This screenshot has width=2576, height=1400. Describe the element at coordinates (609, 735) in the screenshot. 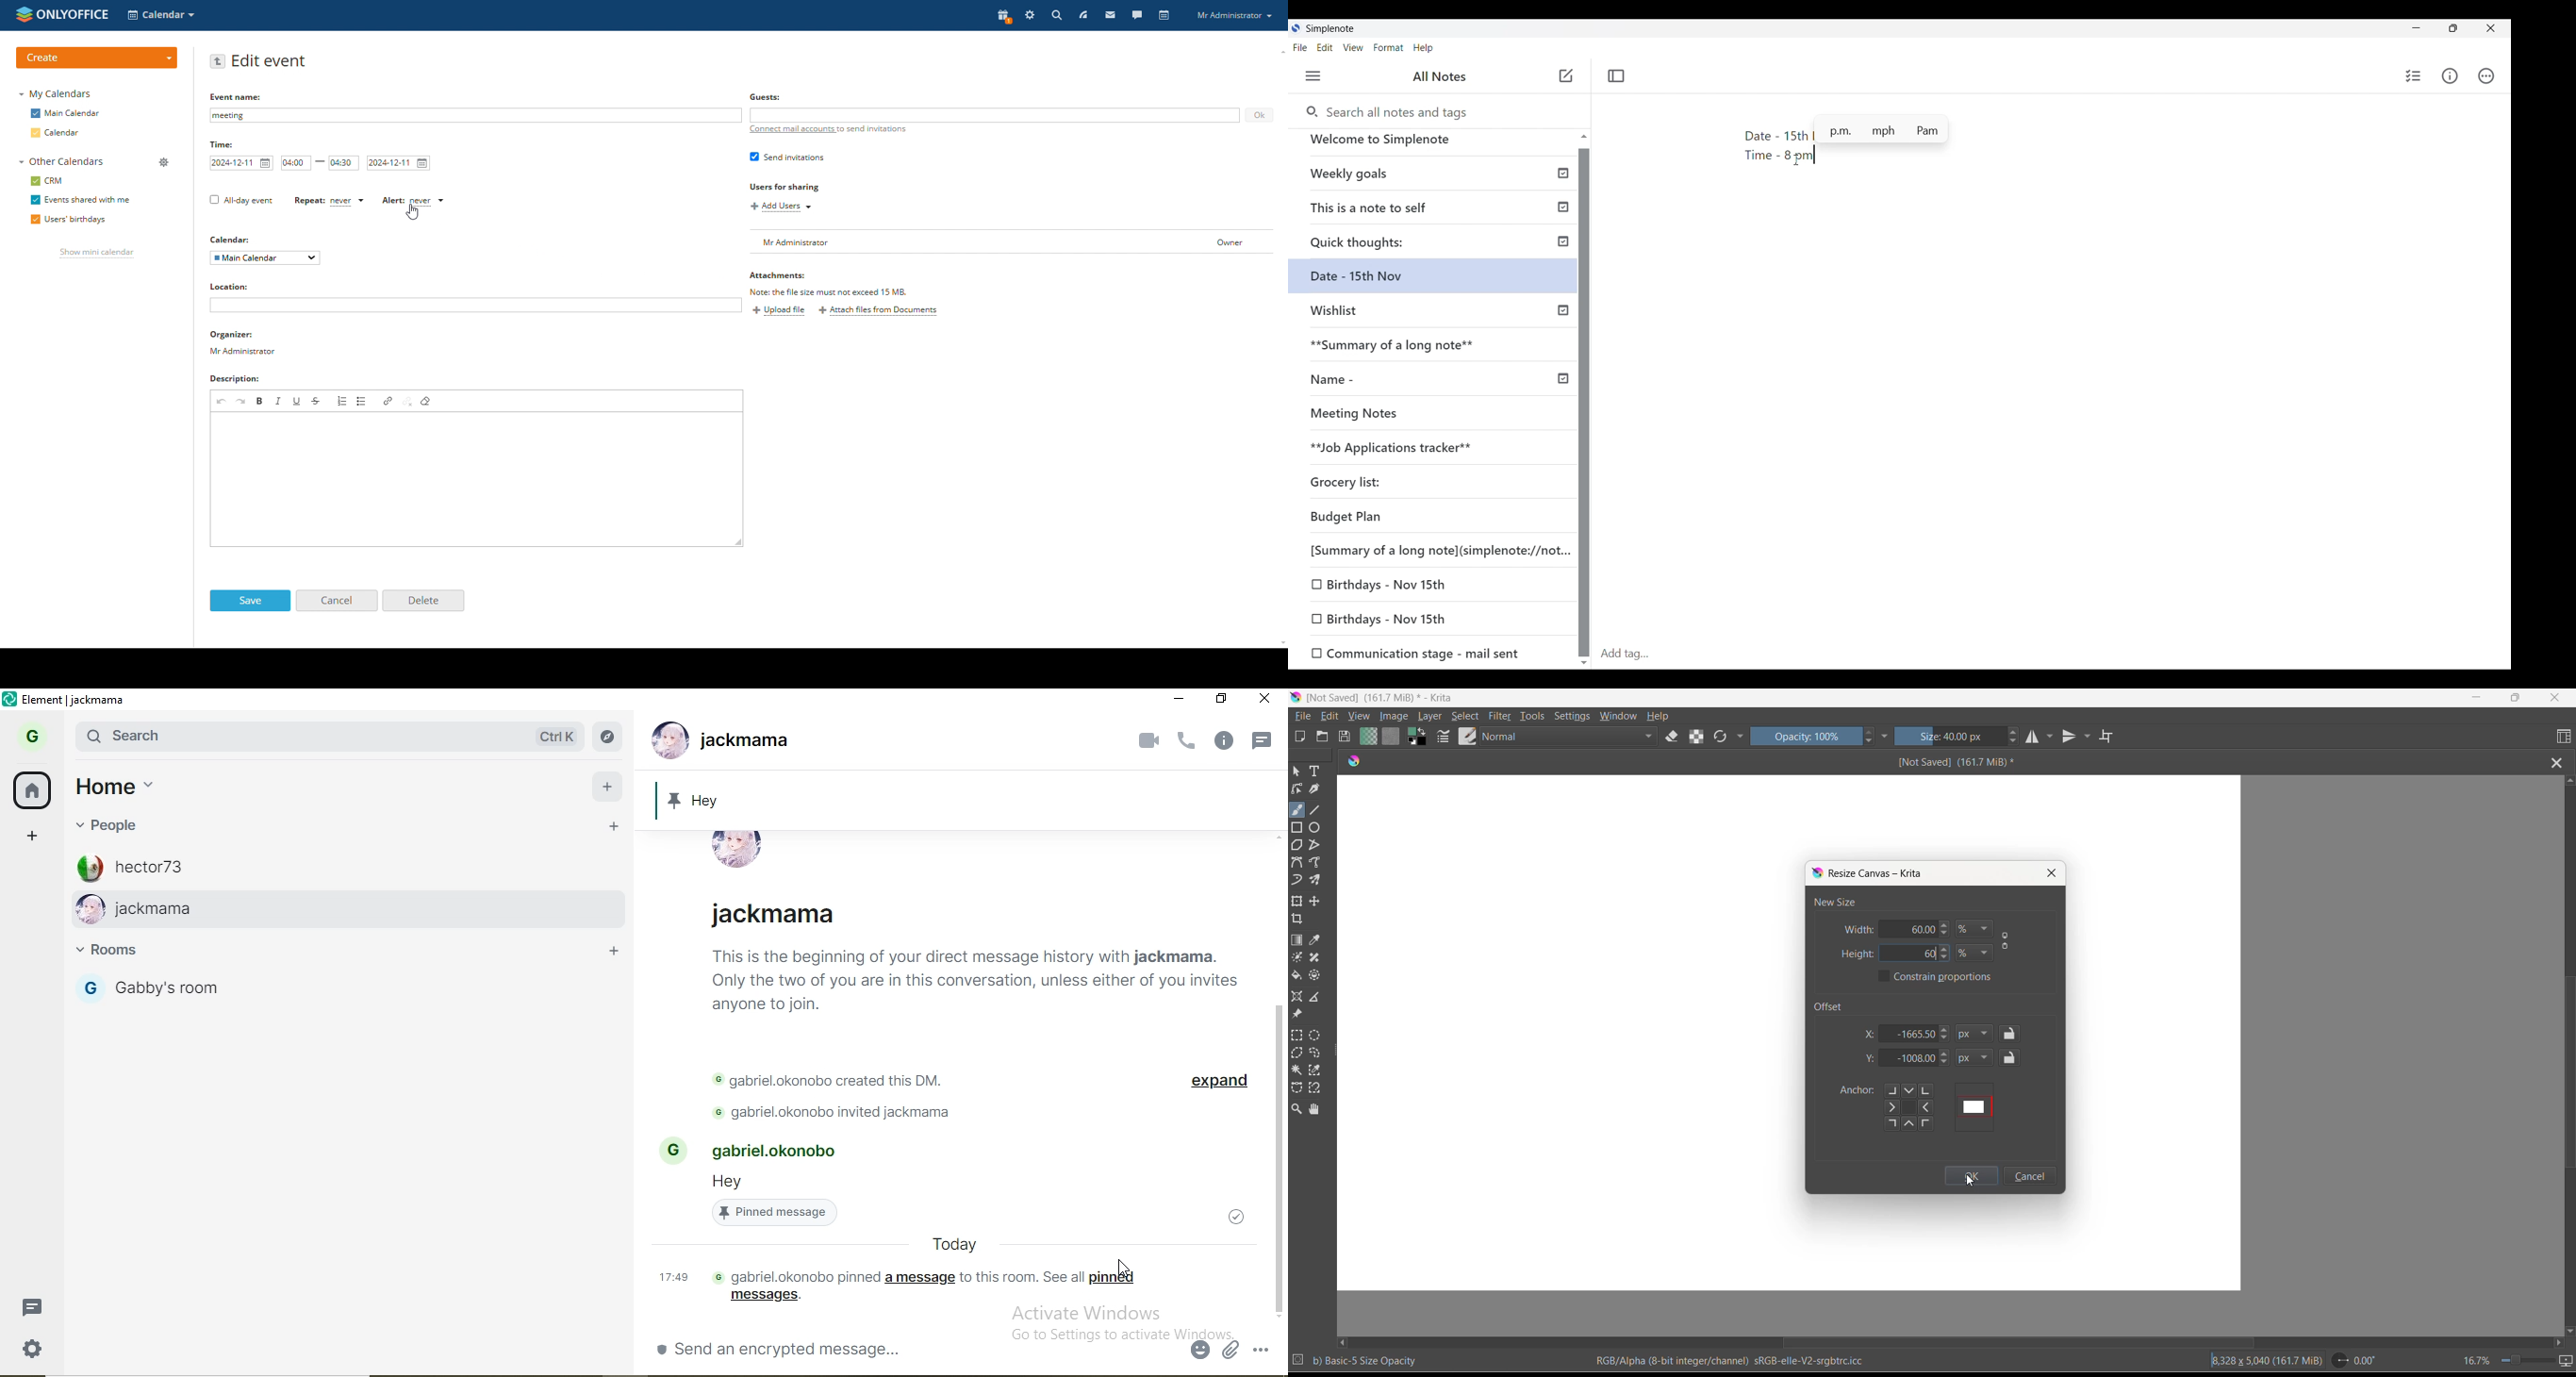

I see `navigate` at that location.